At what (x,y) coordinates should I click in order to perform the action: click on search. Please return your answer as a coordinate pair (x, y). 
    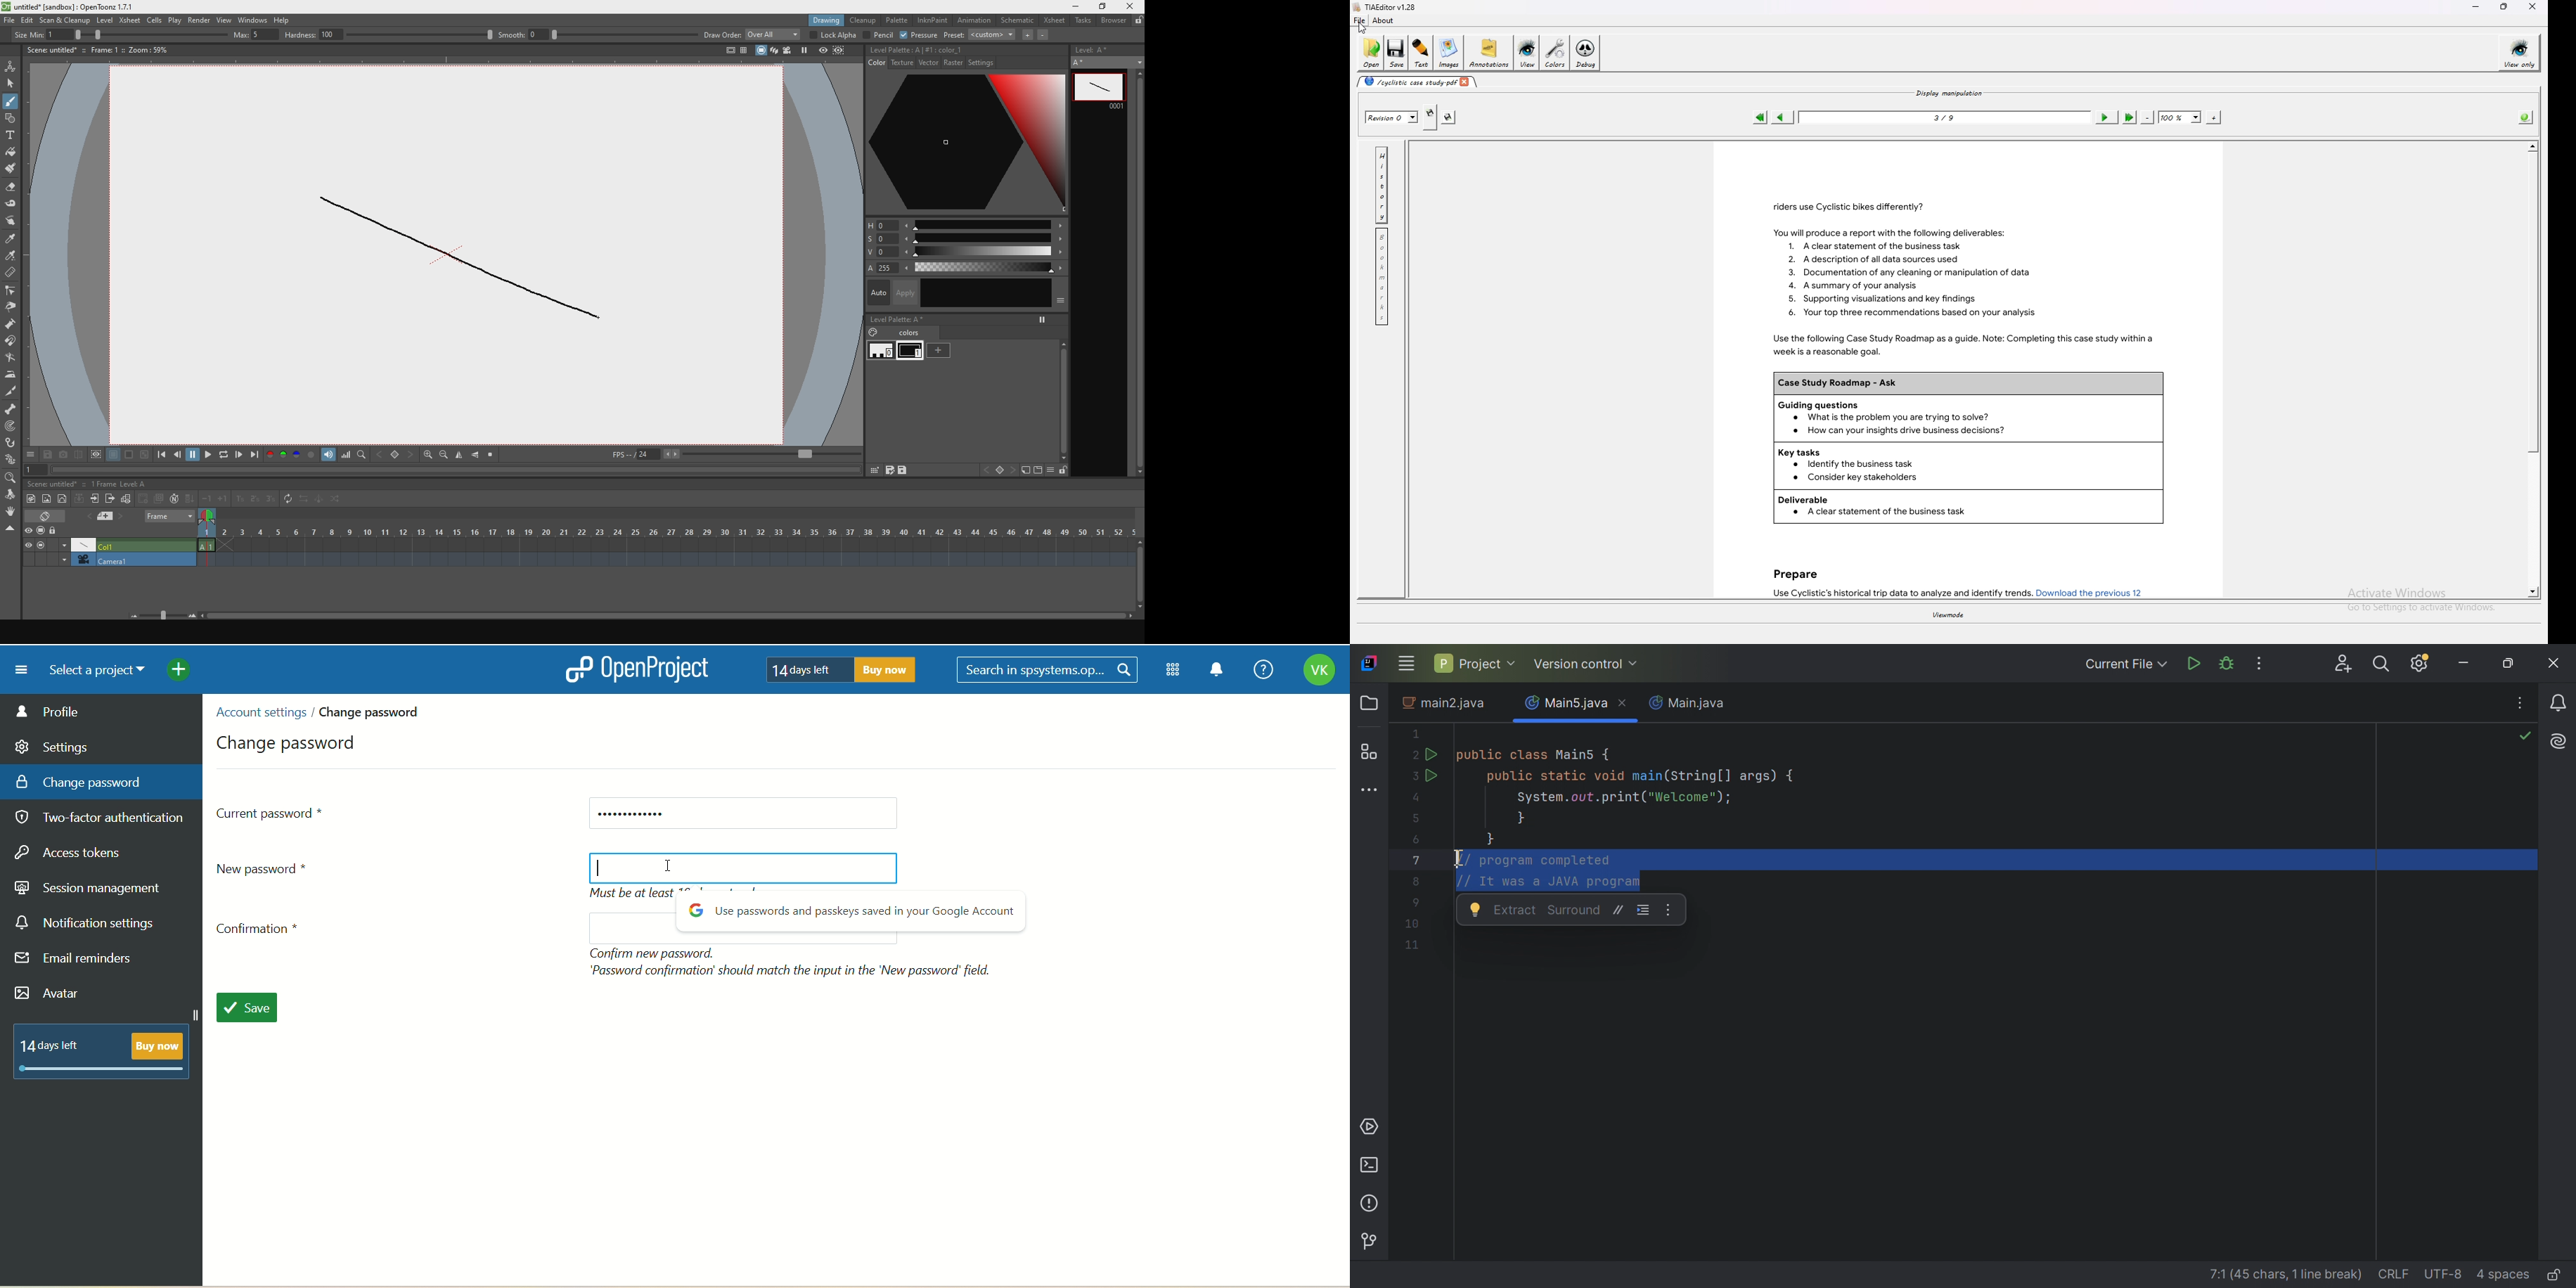
    Looking at the image, I should click on (1050, 671).